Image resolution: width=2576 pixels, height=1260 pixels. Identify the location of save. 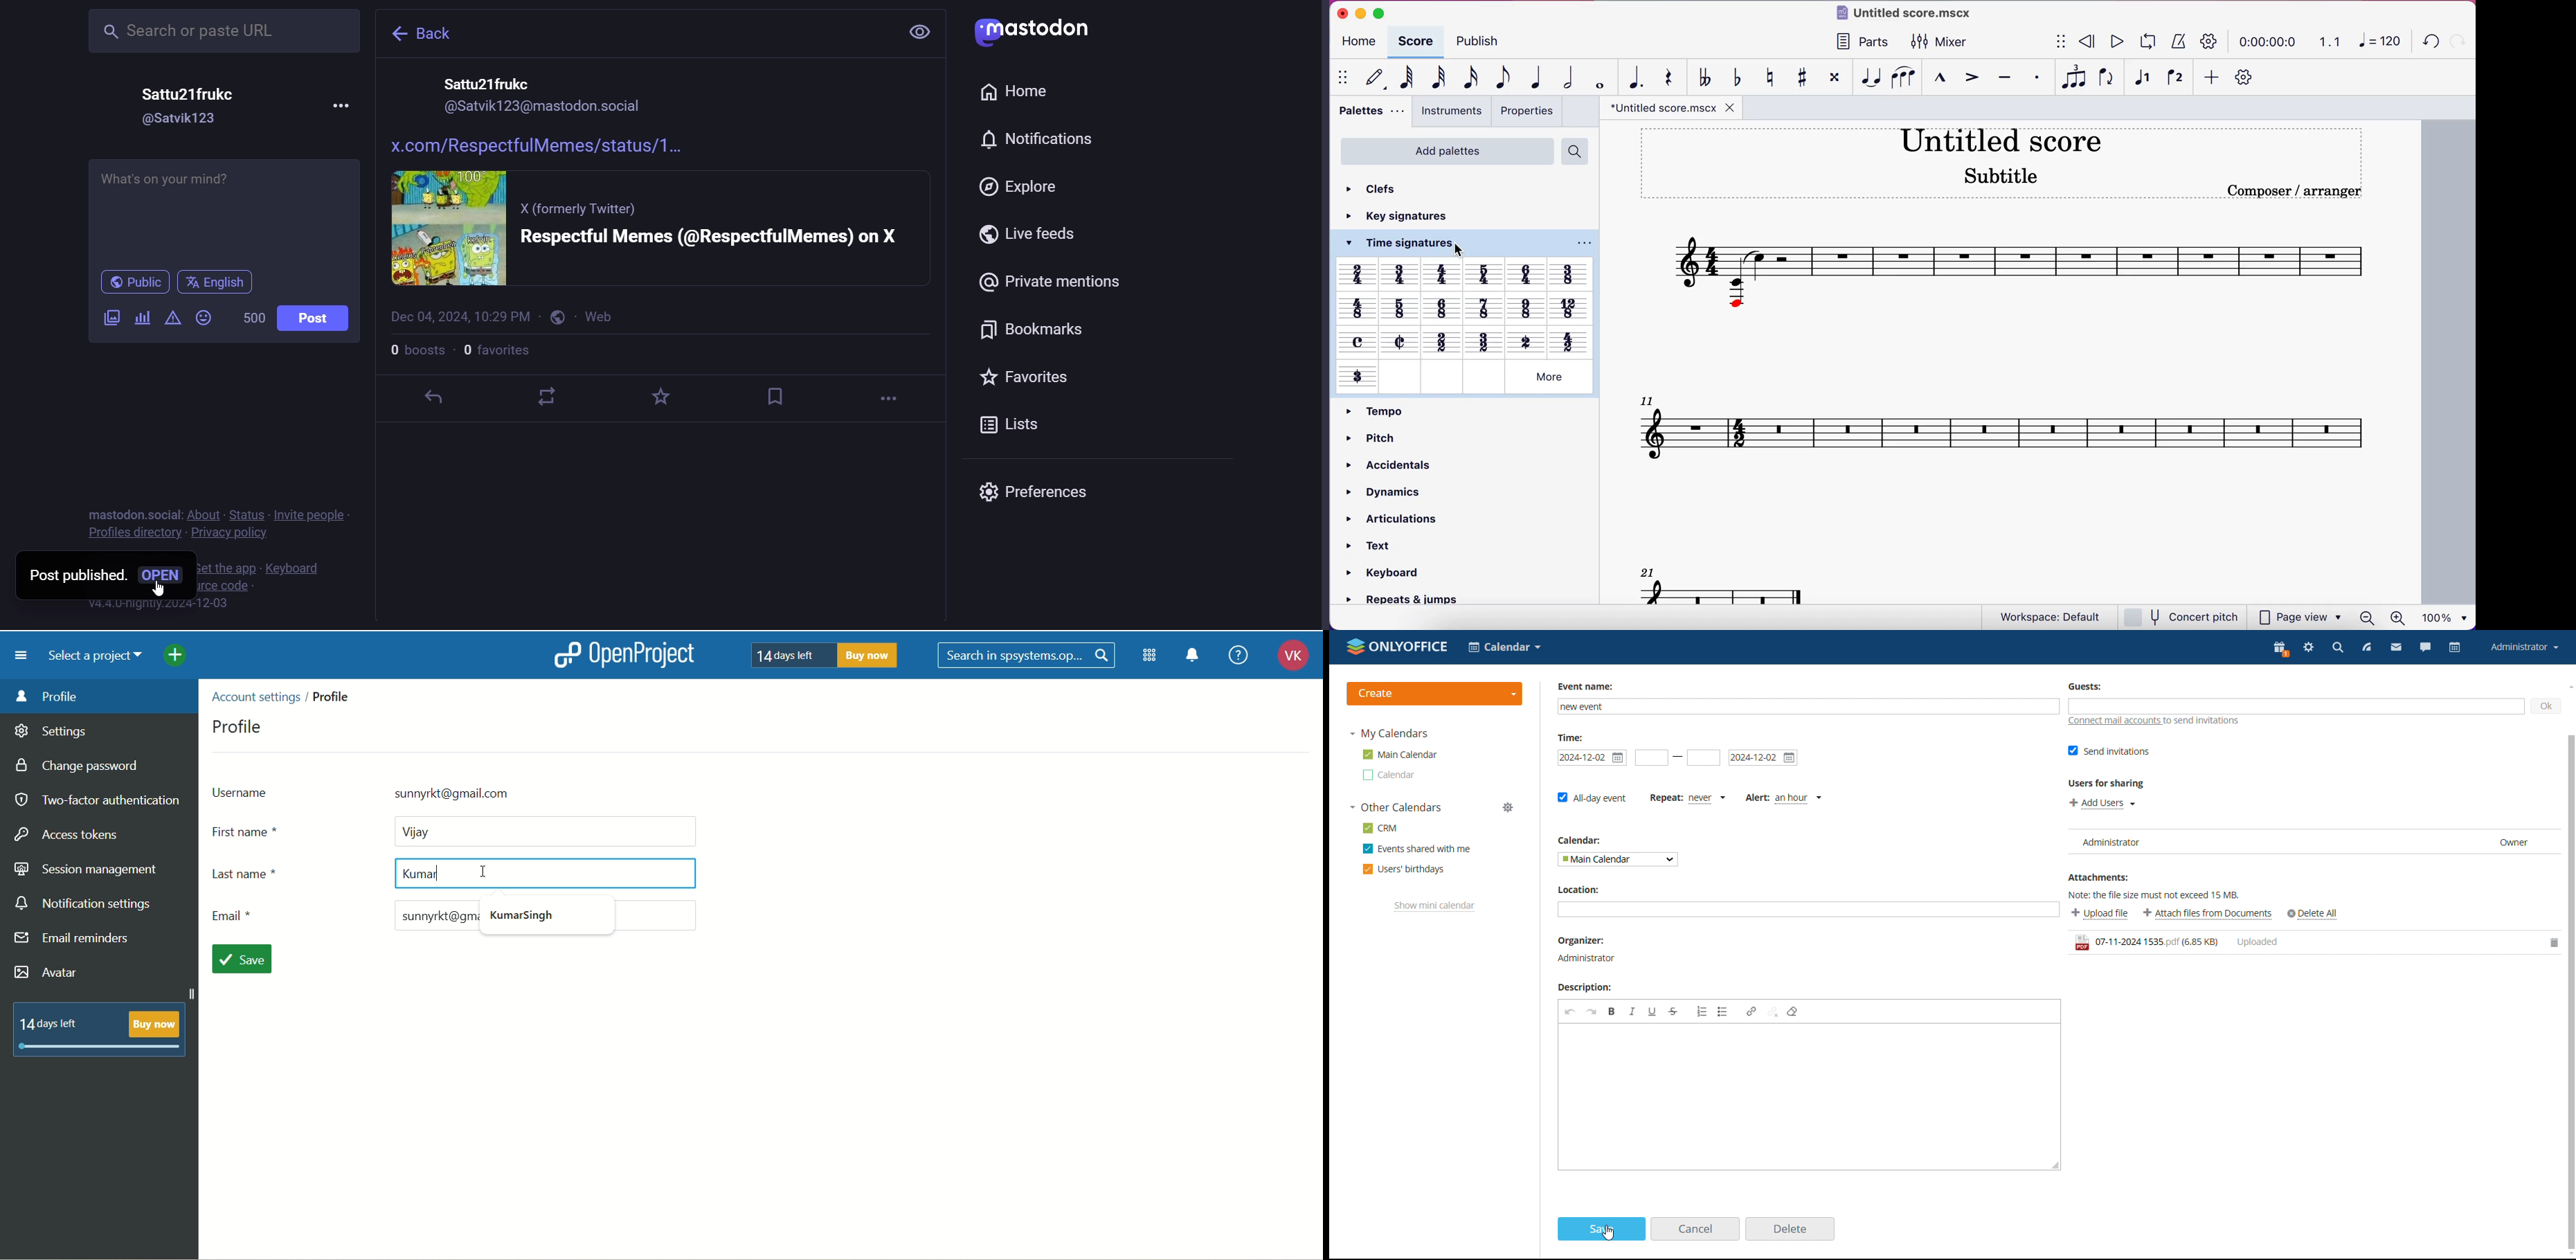
(1602, 1229).